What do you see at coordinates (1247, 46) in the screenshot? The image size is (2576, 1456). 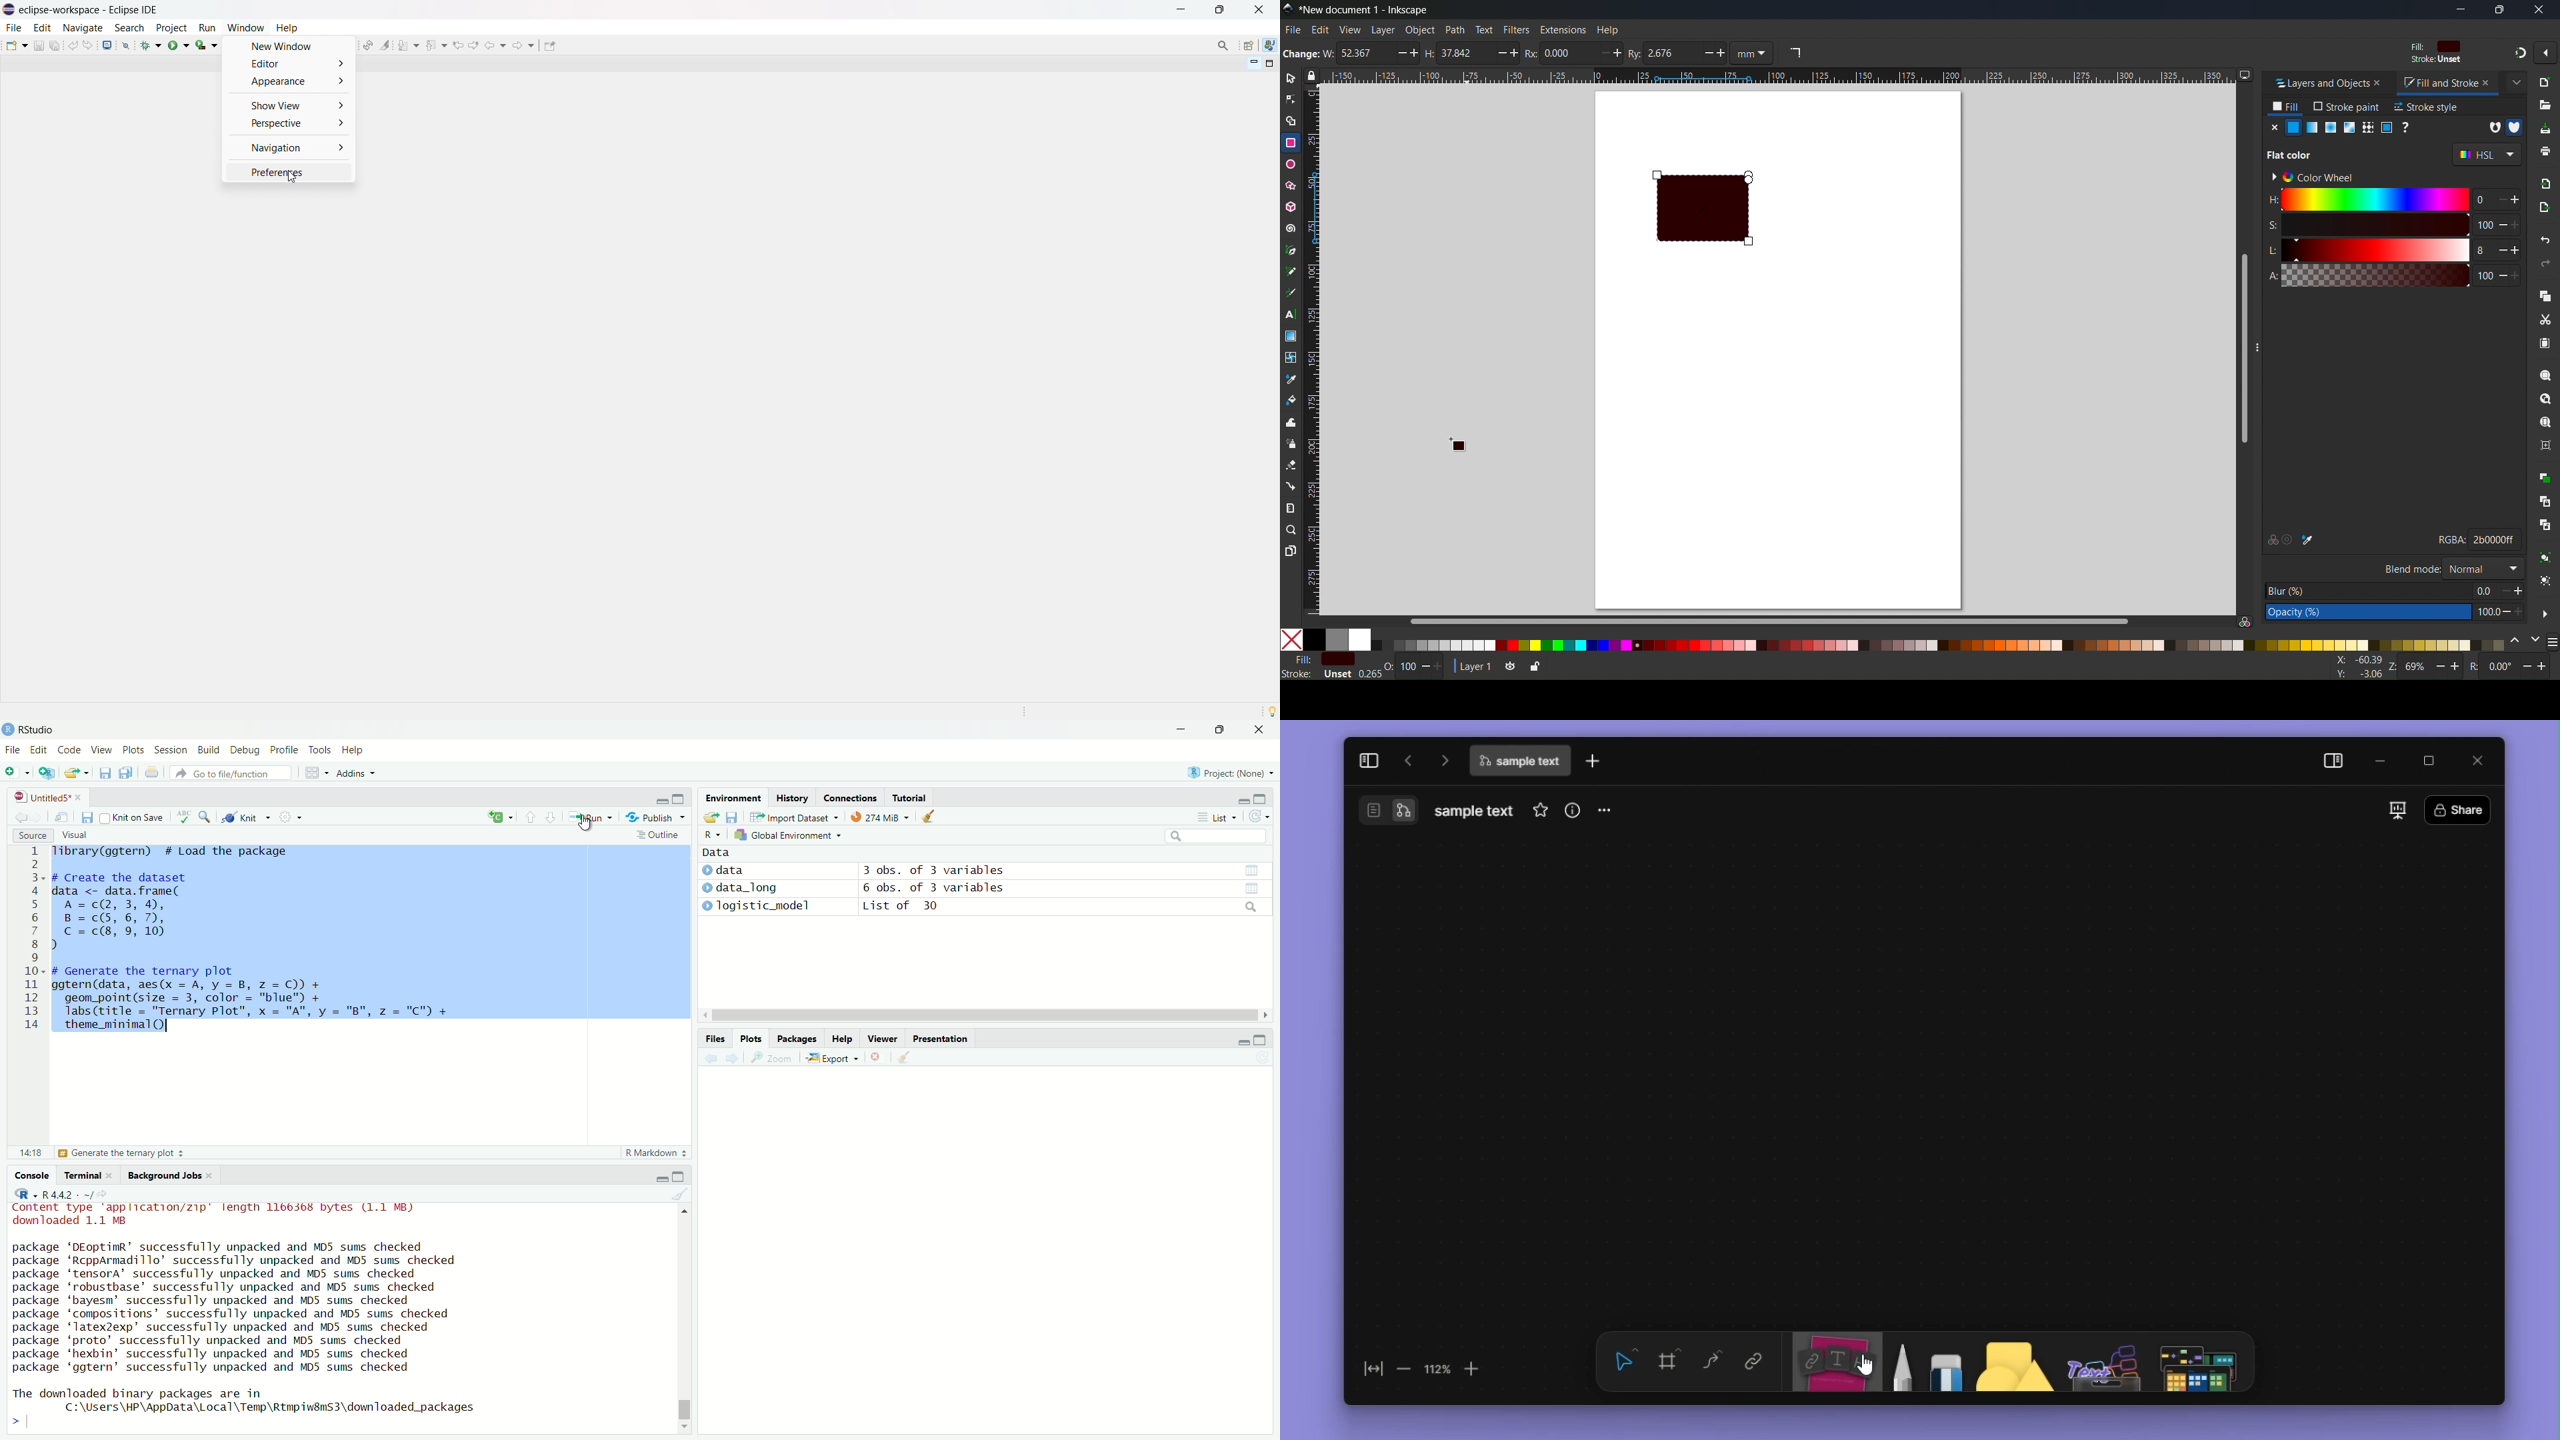 I see `open perspective` at bounding box center [1247, 46].